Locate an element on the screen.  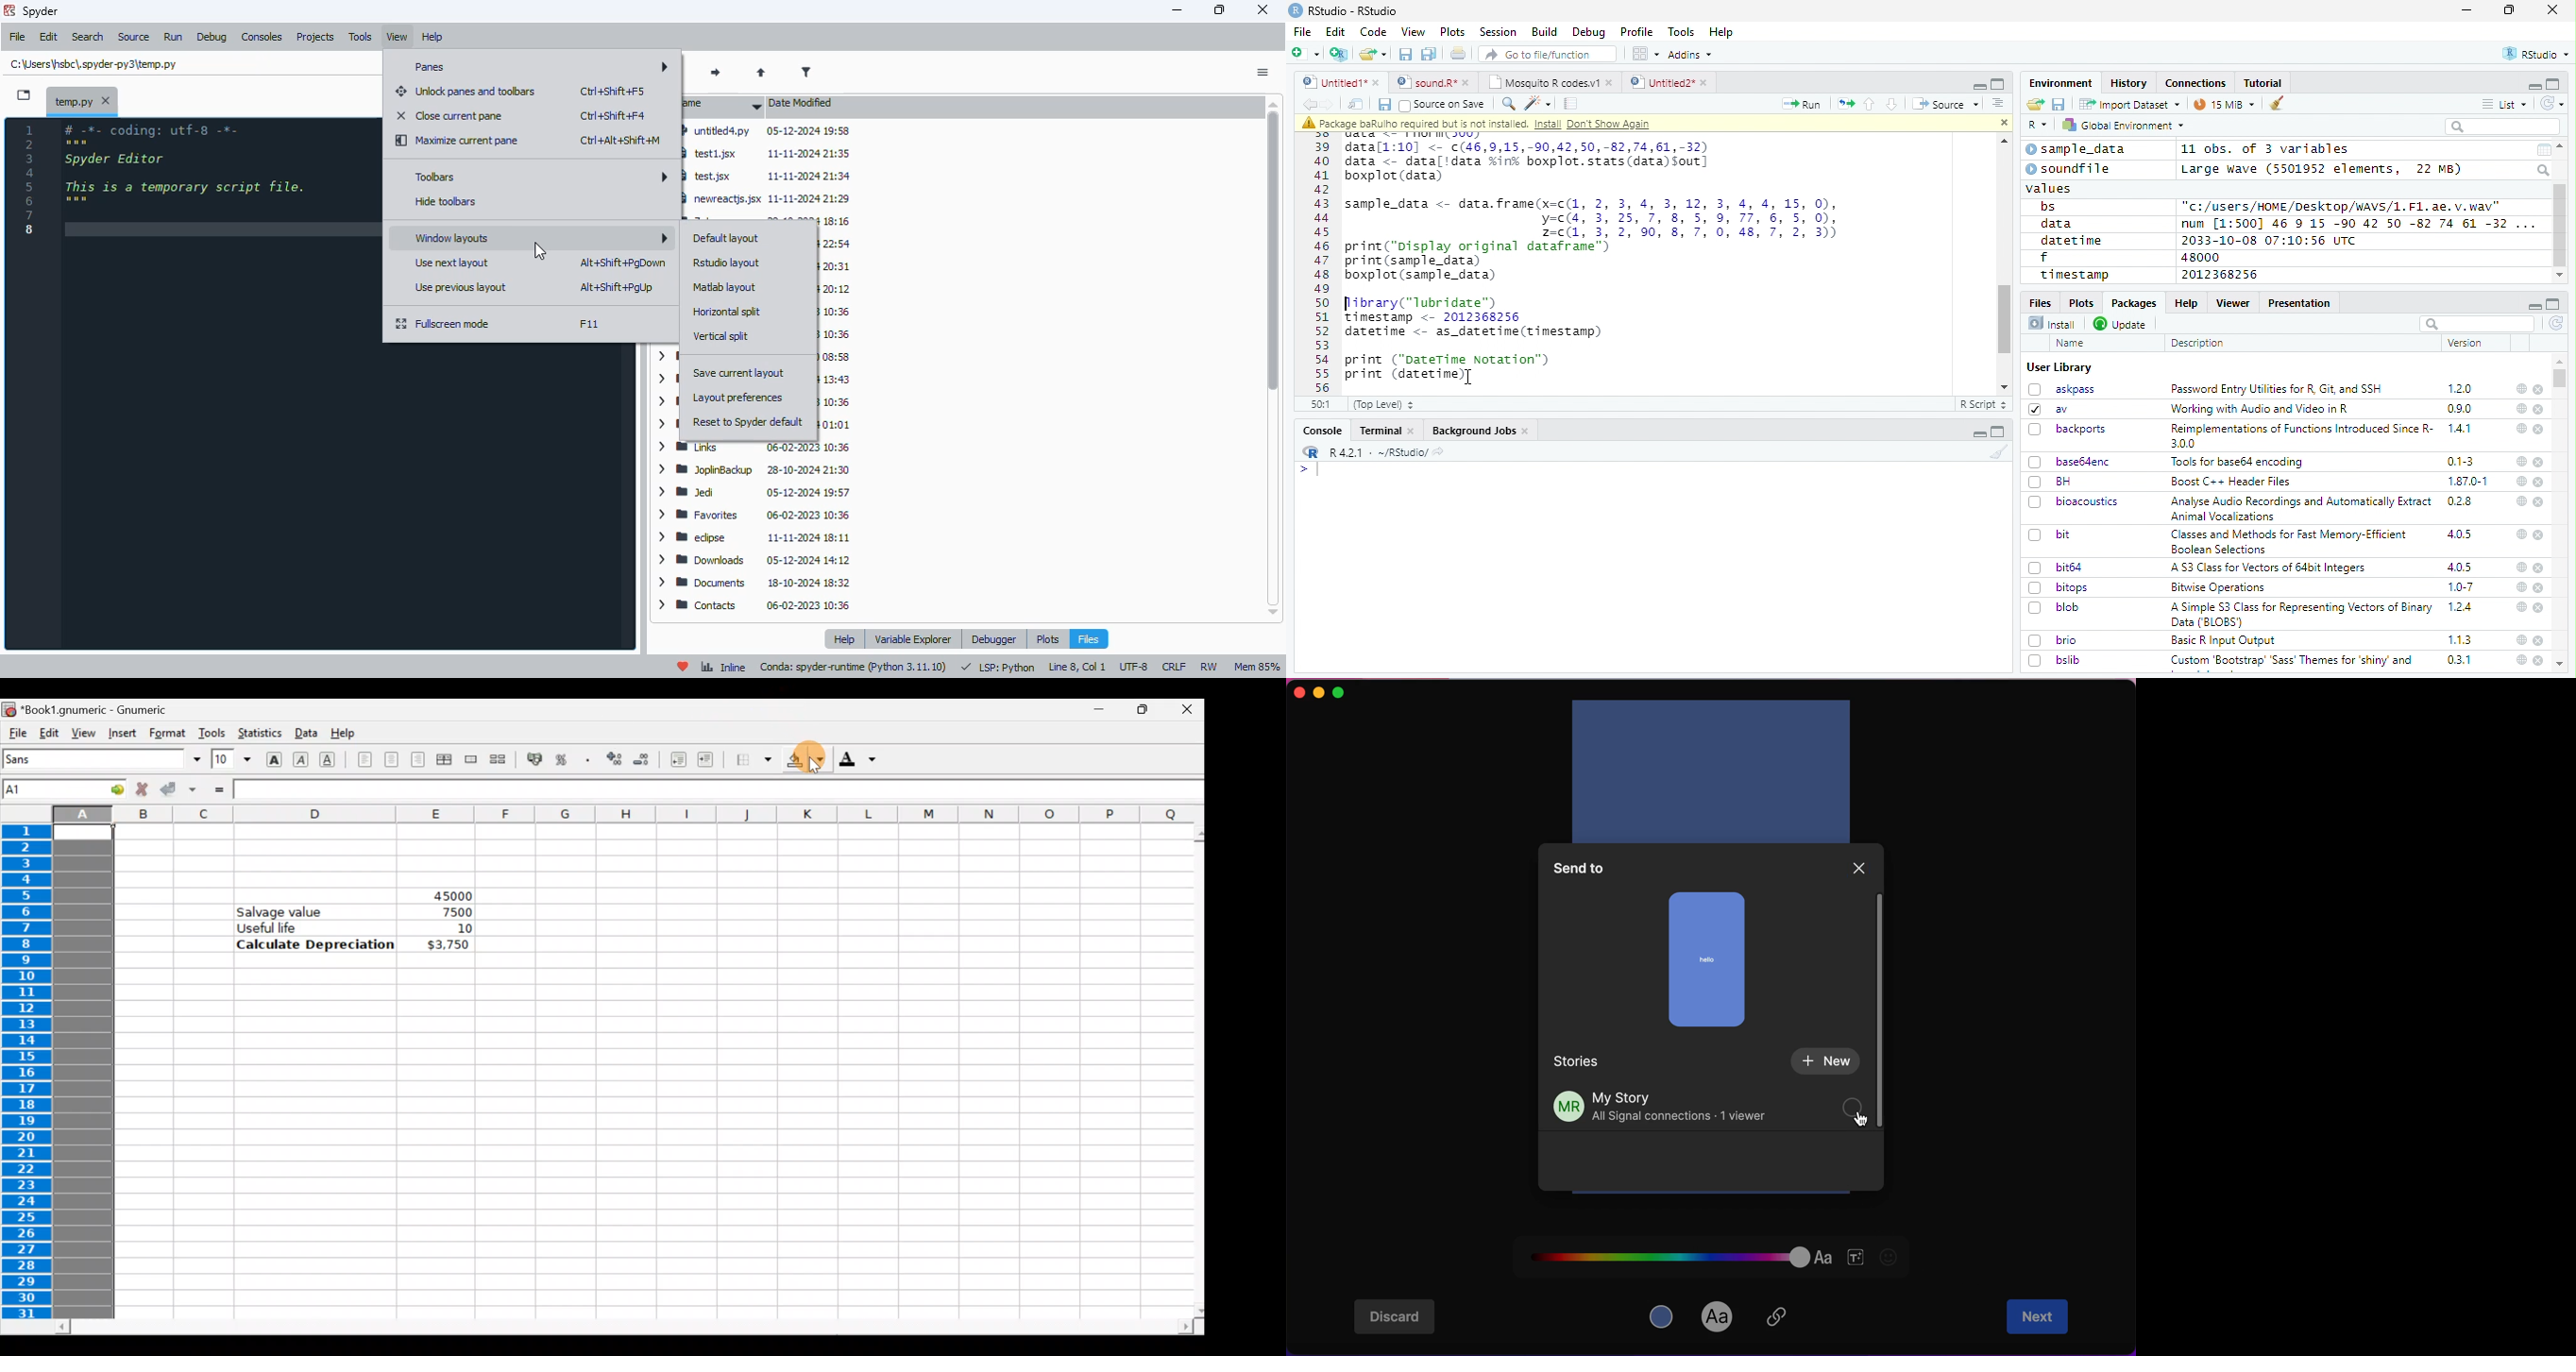
contacts is located at coordinates (759, 605).